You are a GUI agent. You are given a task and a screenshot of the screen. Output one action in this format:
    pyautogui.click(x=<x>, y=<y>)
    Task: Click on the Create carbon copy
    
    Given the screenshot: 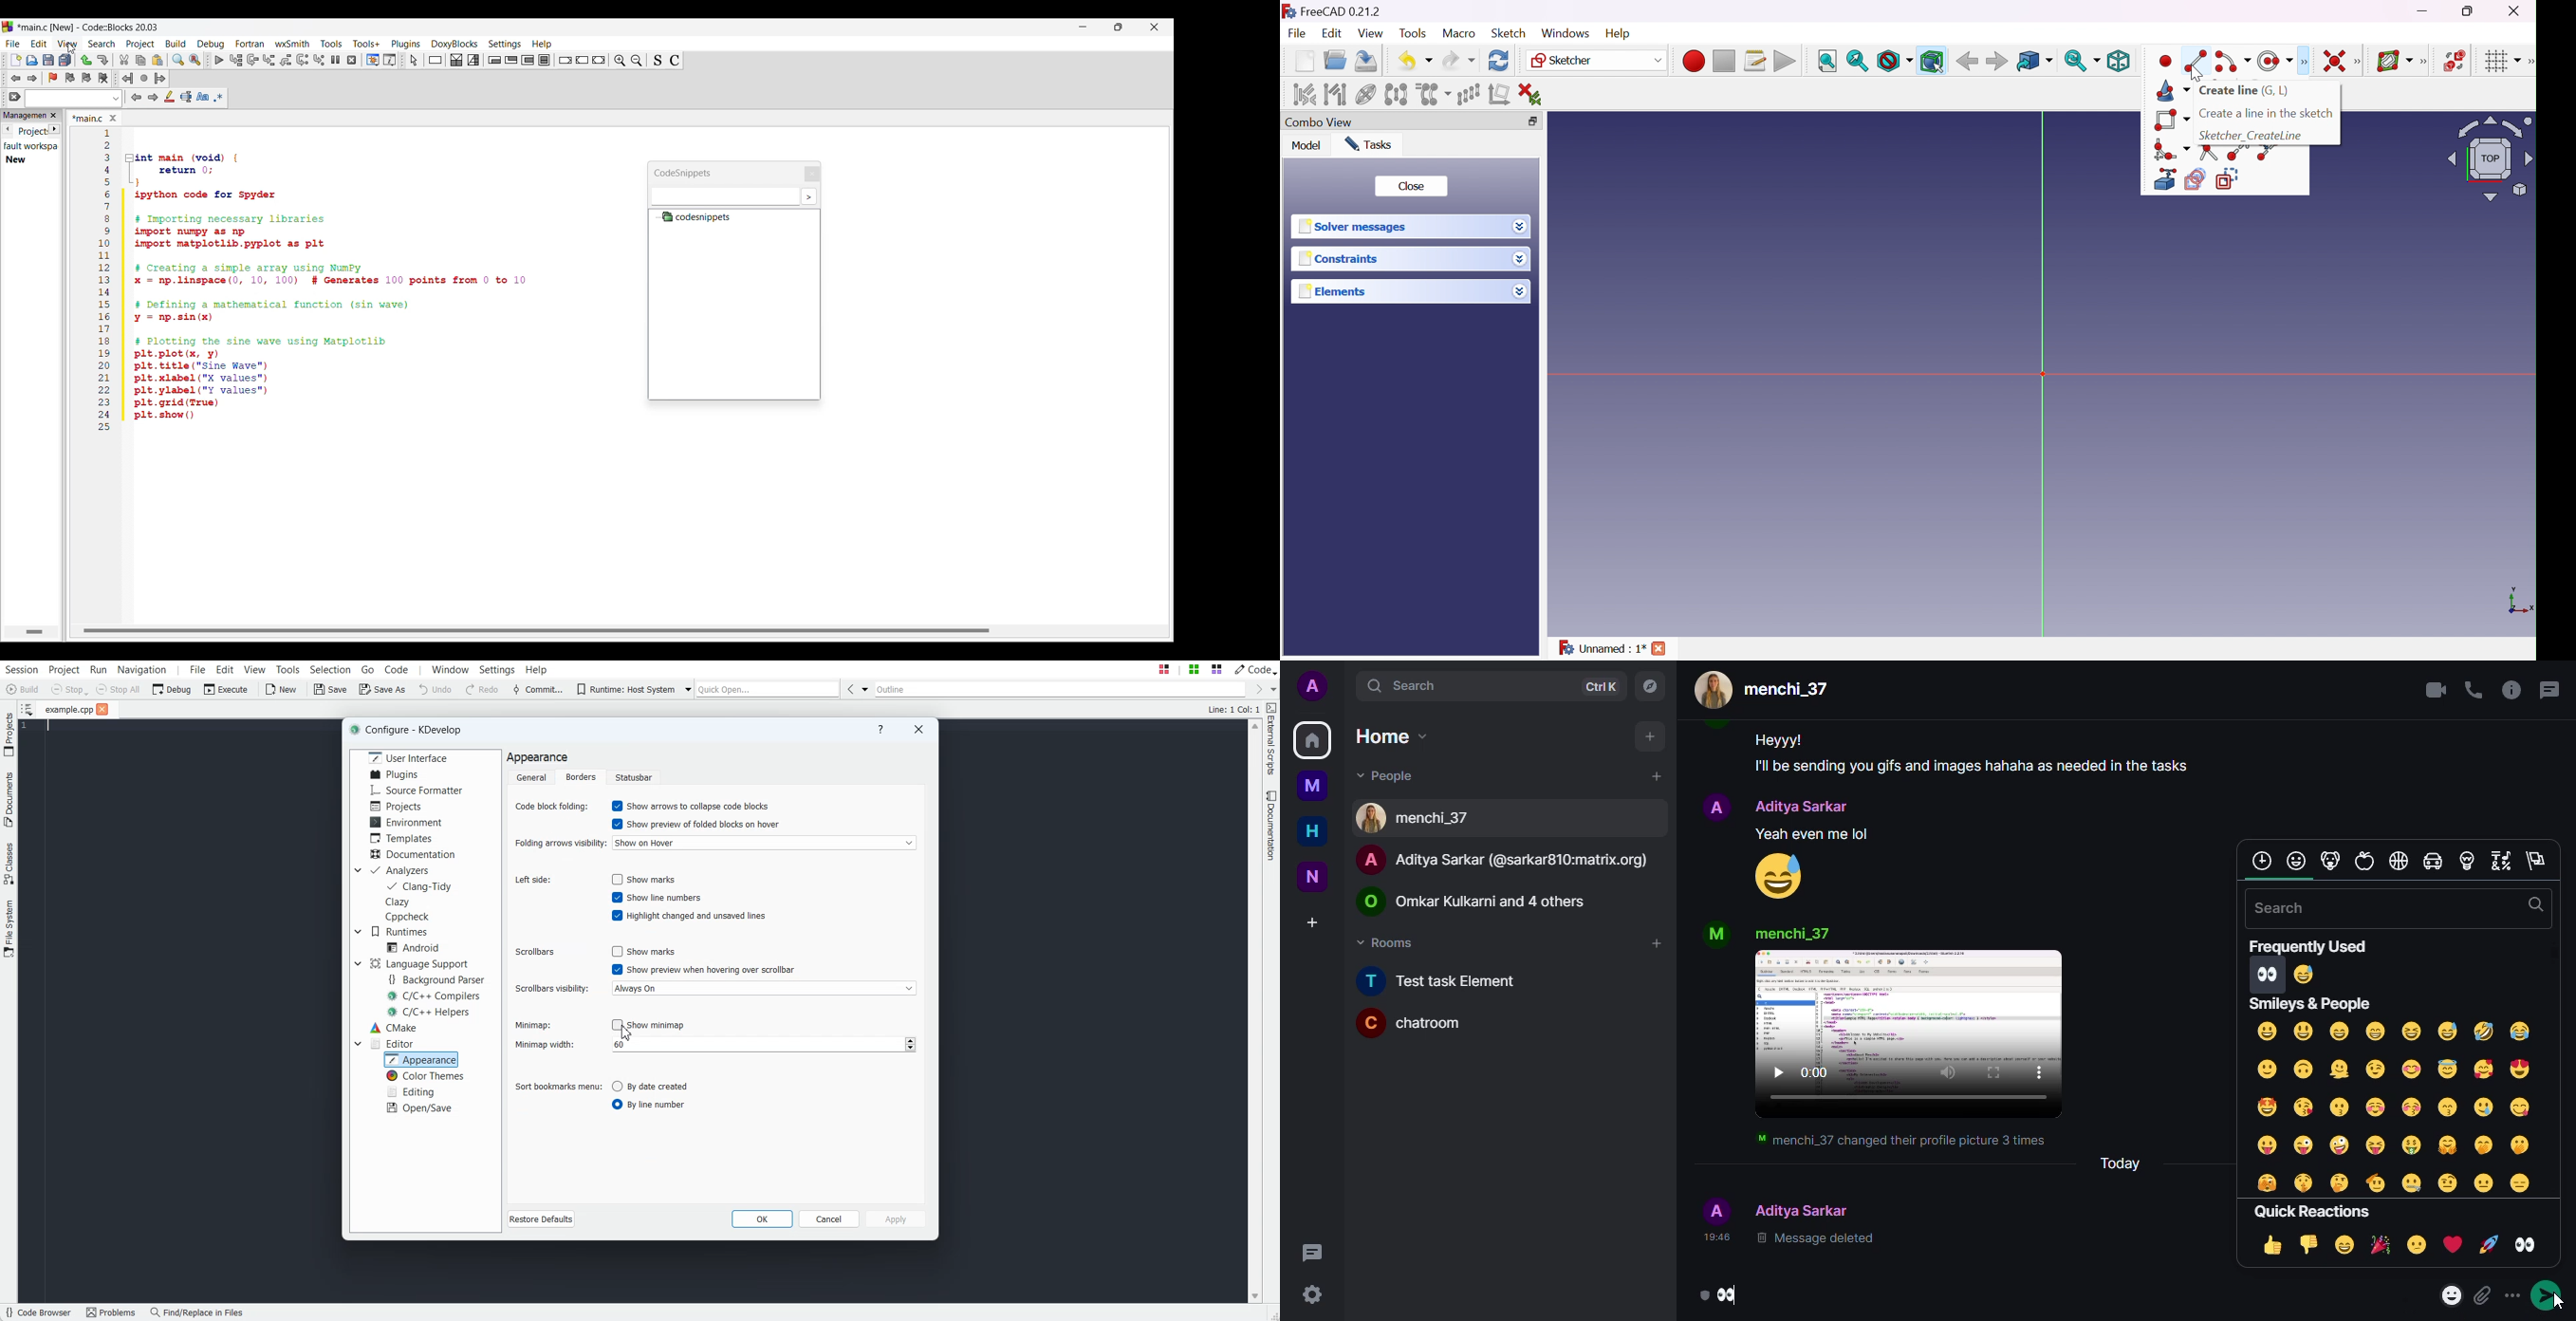 What is the action you would take?
    pyautogui.click(x=2195, y=180)
    